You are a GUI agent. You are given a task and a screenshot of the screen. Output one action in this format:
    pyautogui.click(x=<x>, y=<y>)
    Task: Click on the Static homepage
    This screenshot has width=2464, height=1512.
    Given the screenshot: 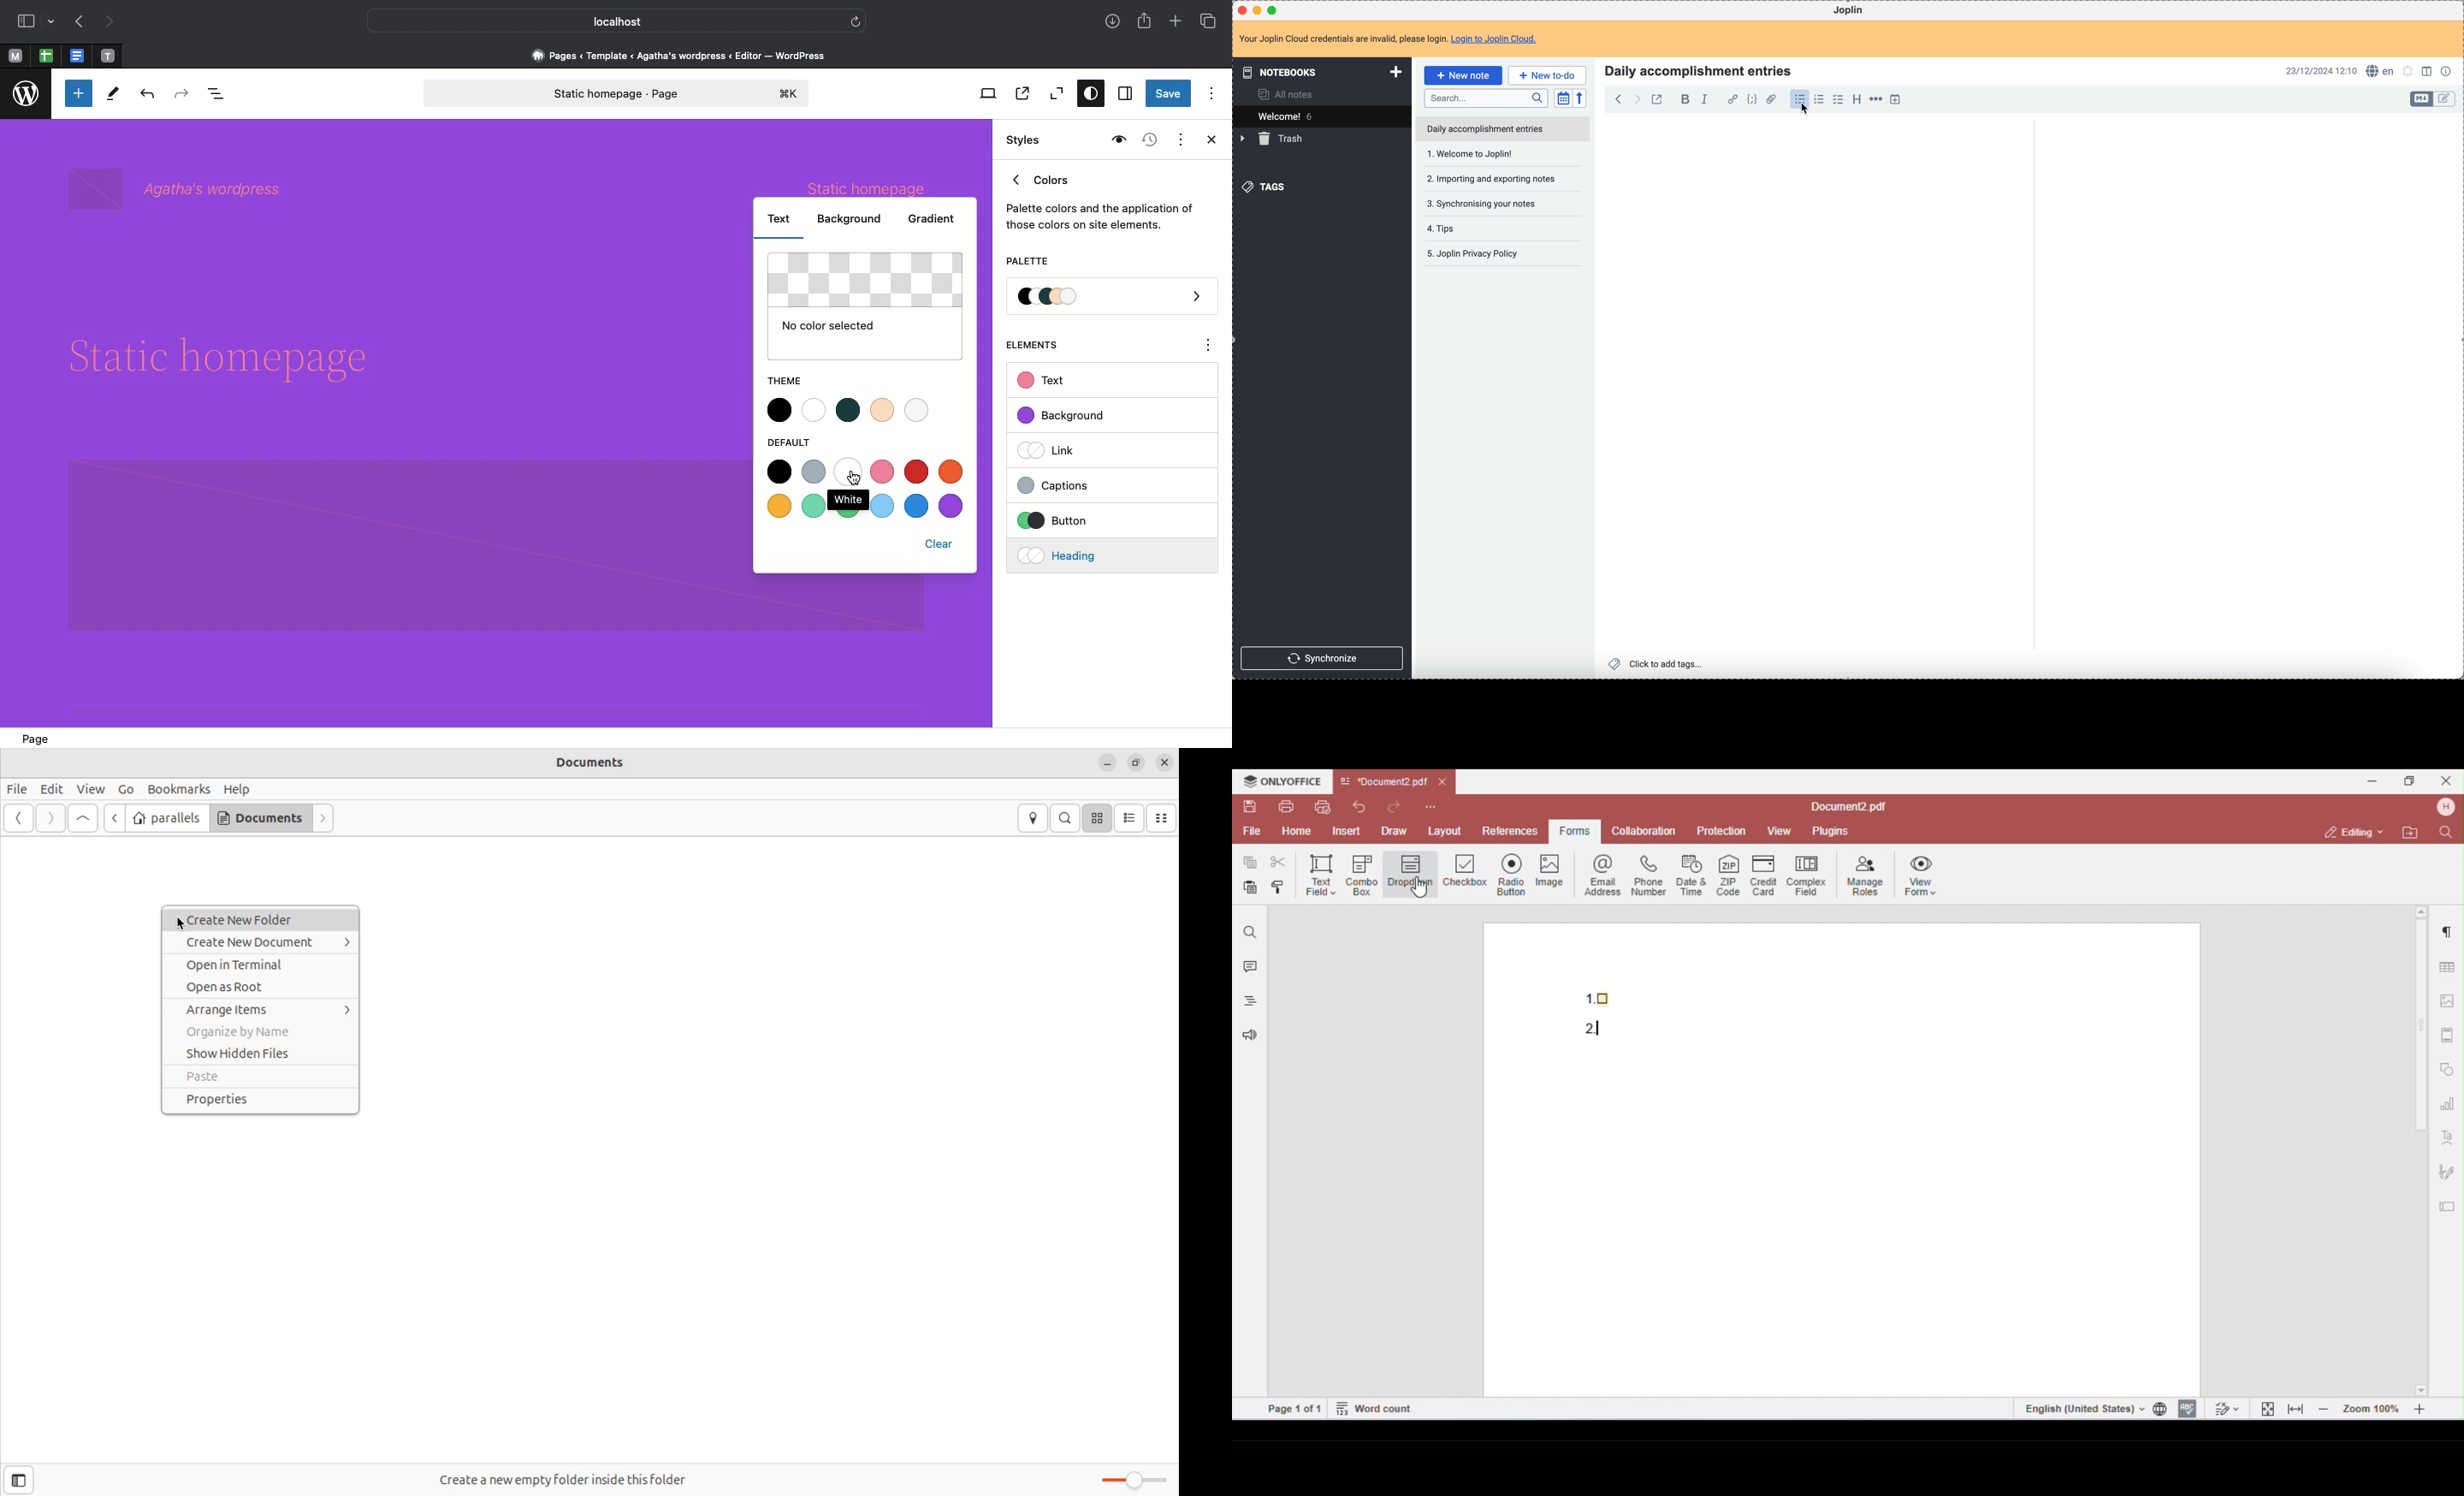 What is the action you would take?
    pyautogui.click(x=619, y=93)
    